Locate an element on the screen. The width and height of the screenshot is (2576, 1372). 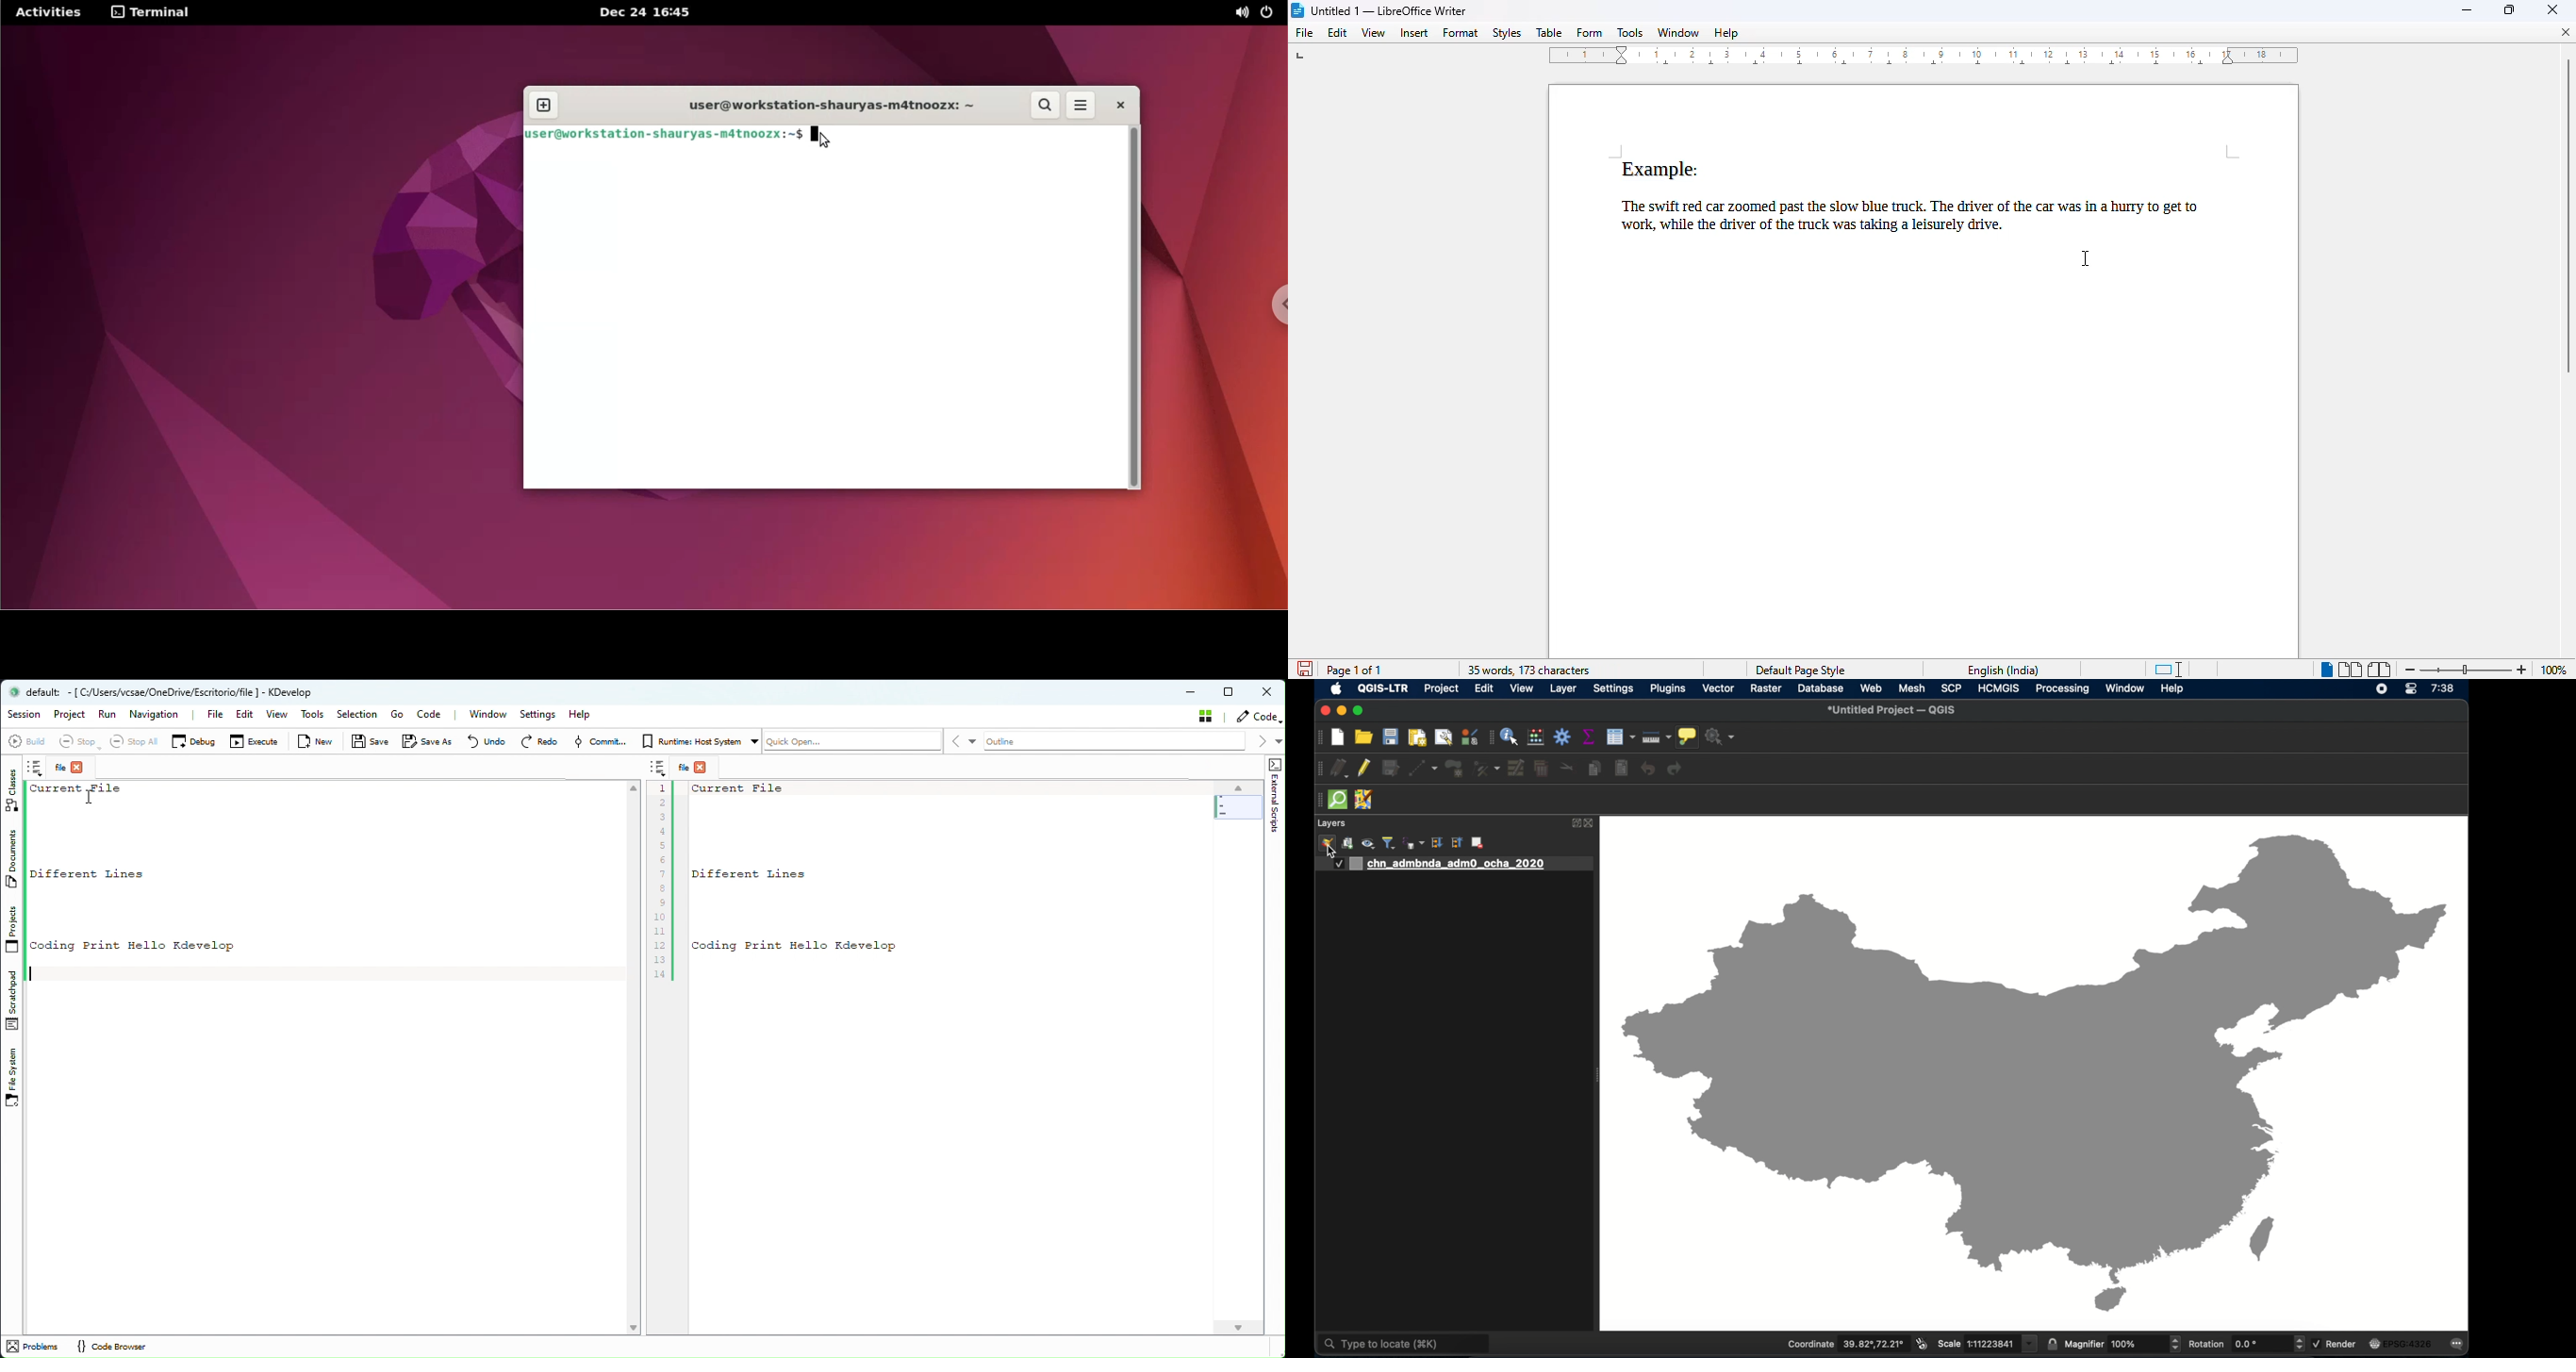
Example (shadow effect) is located at coordinates (1664, 166).